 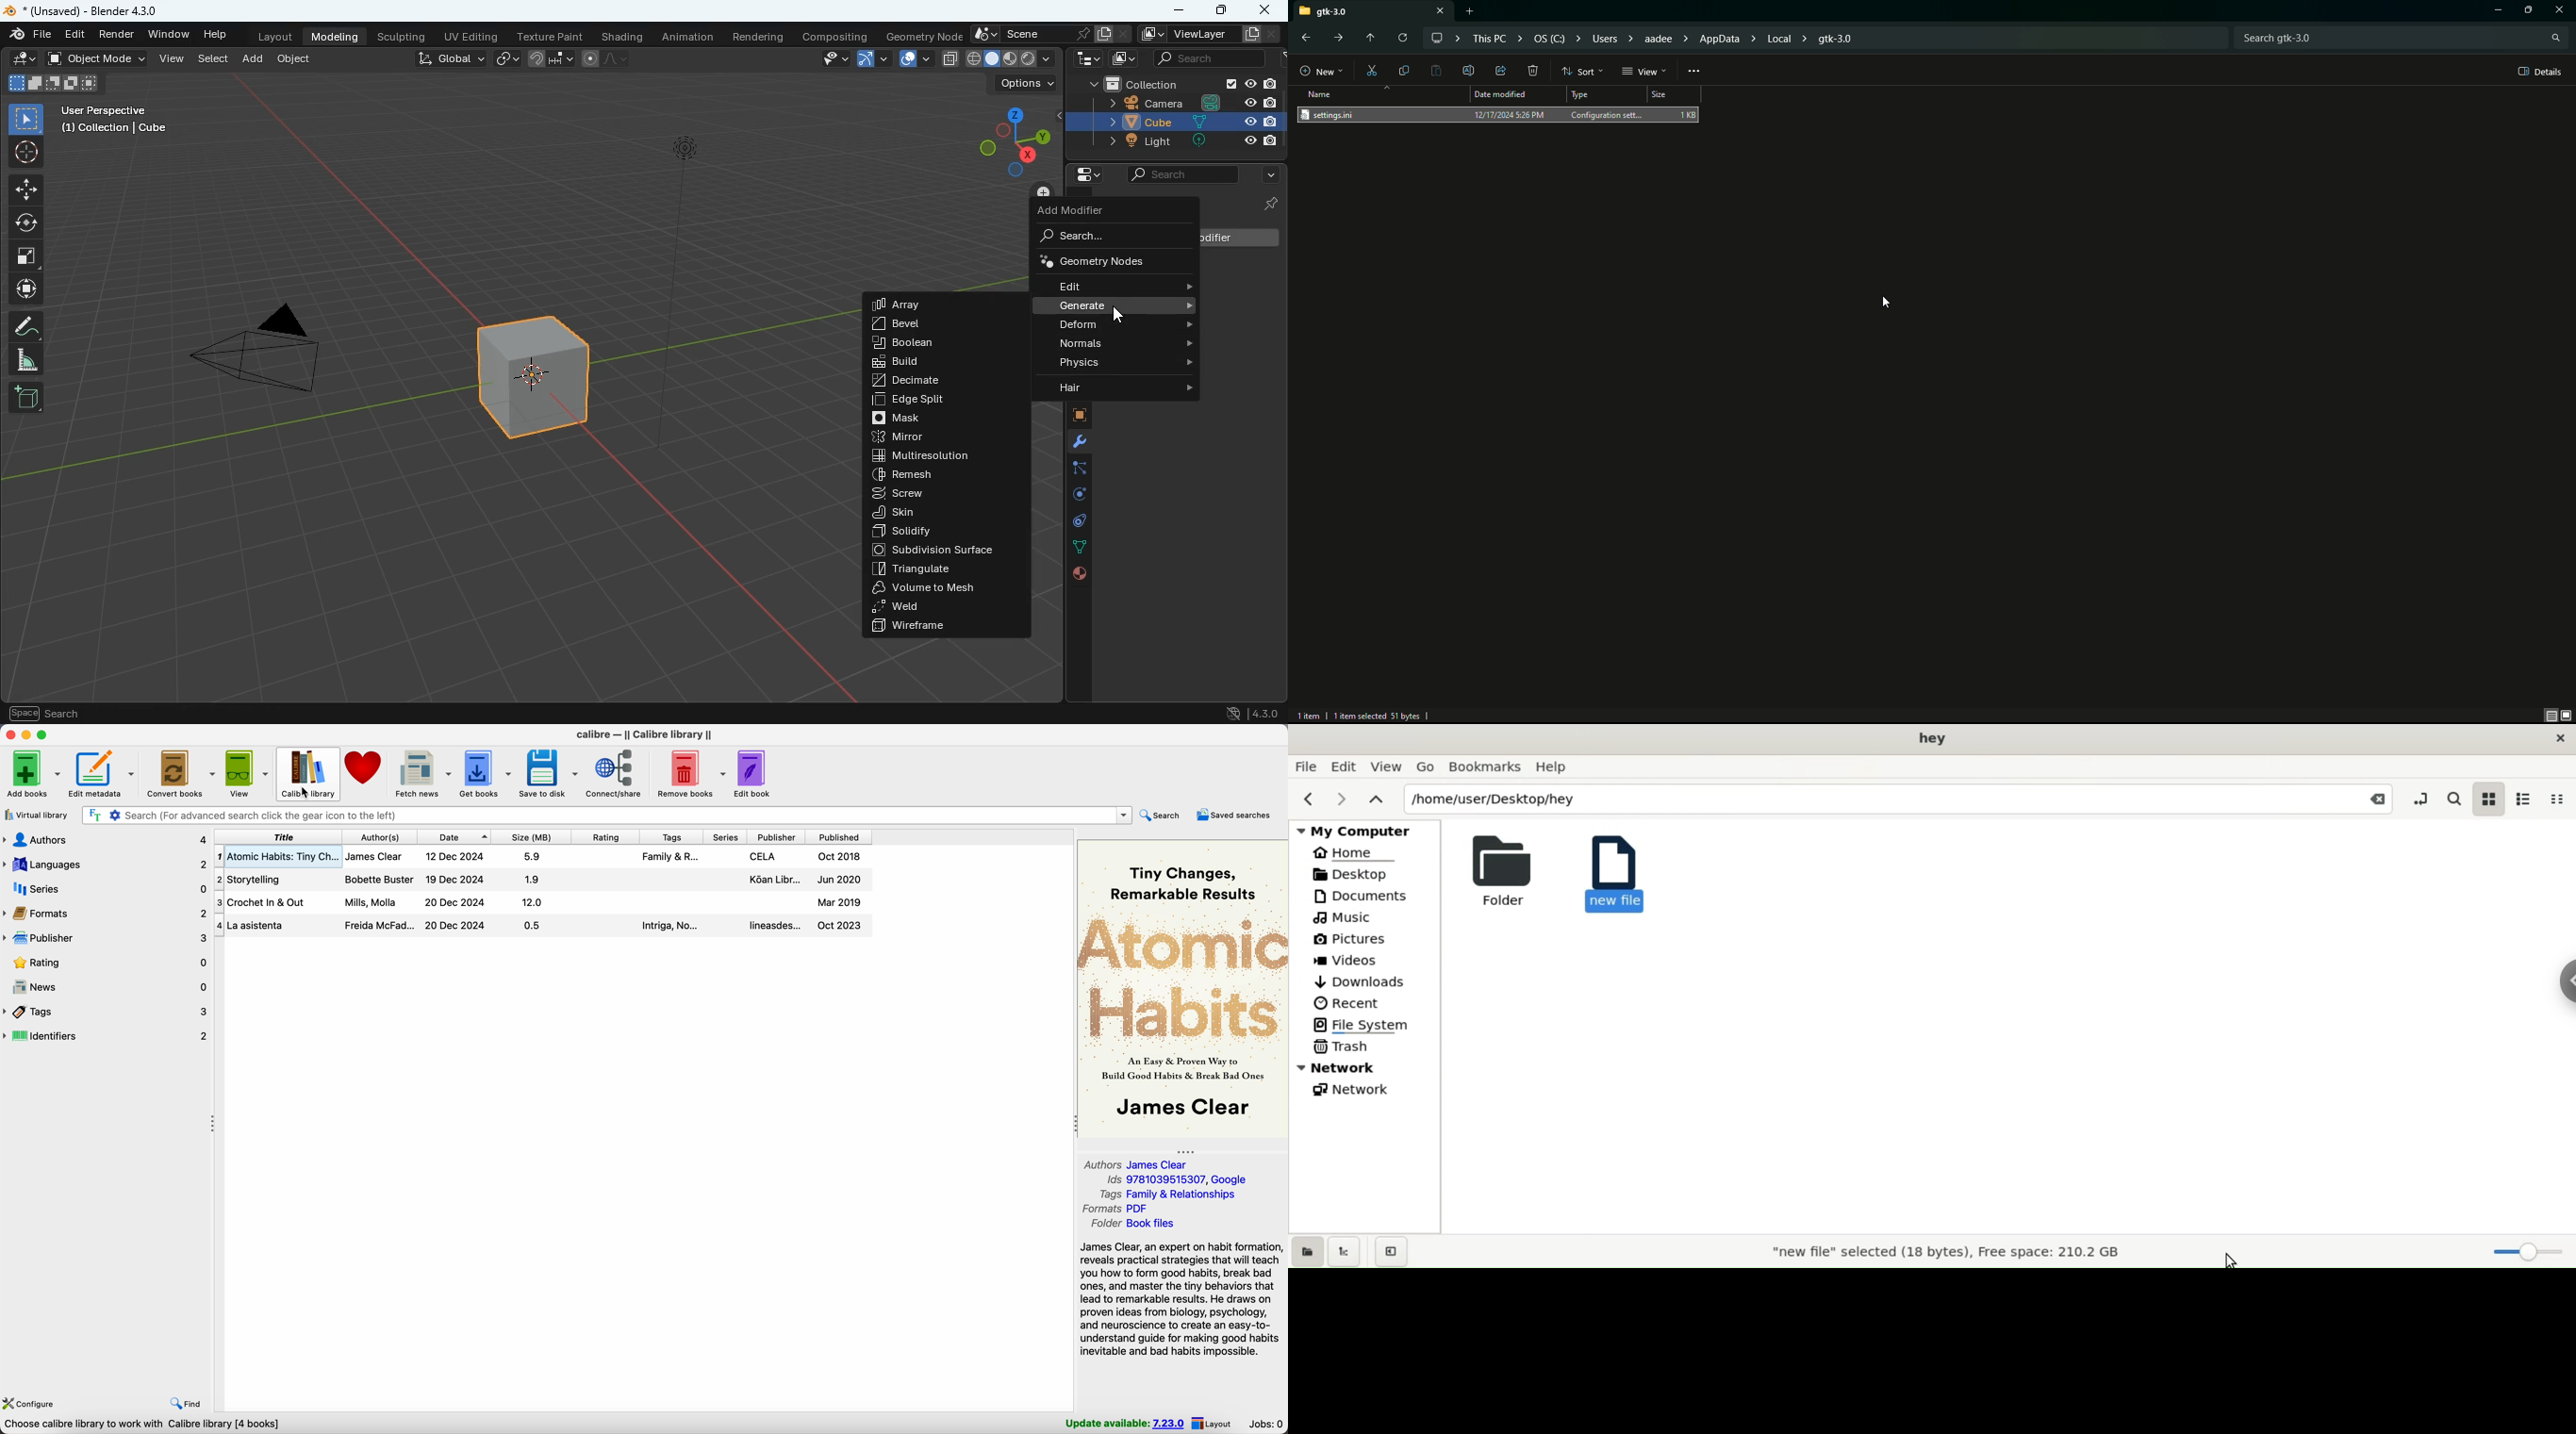 I want to click on Type, so click(x=1582, y=96).